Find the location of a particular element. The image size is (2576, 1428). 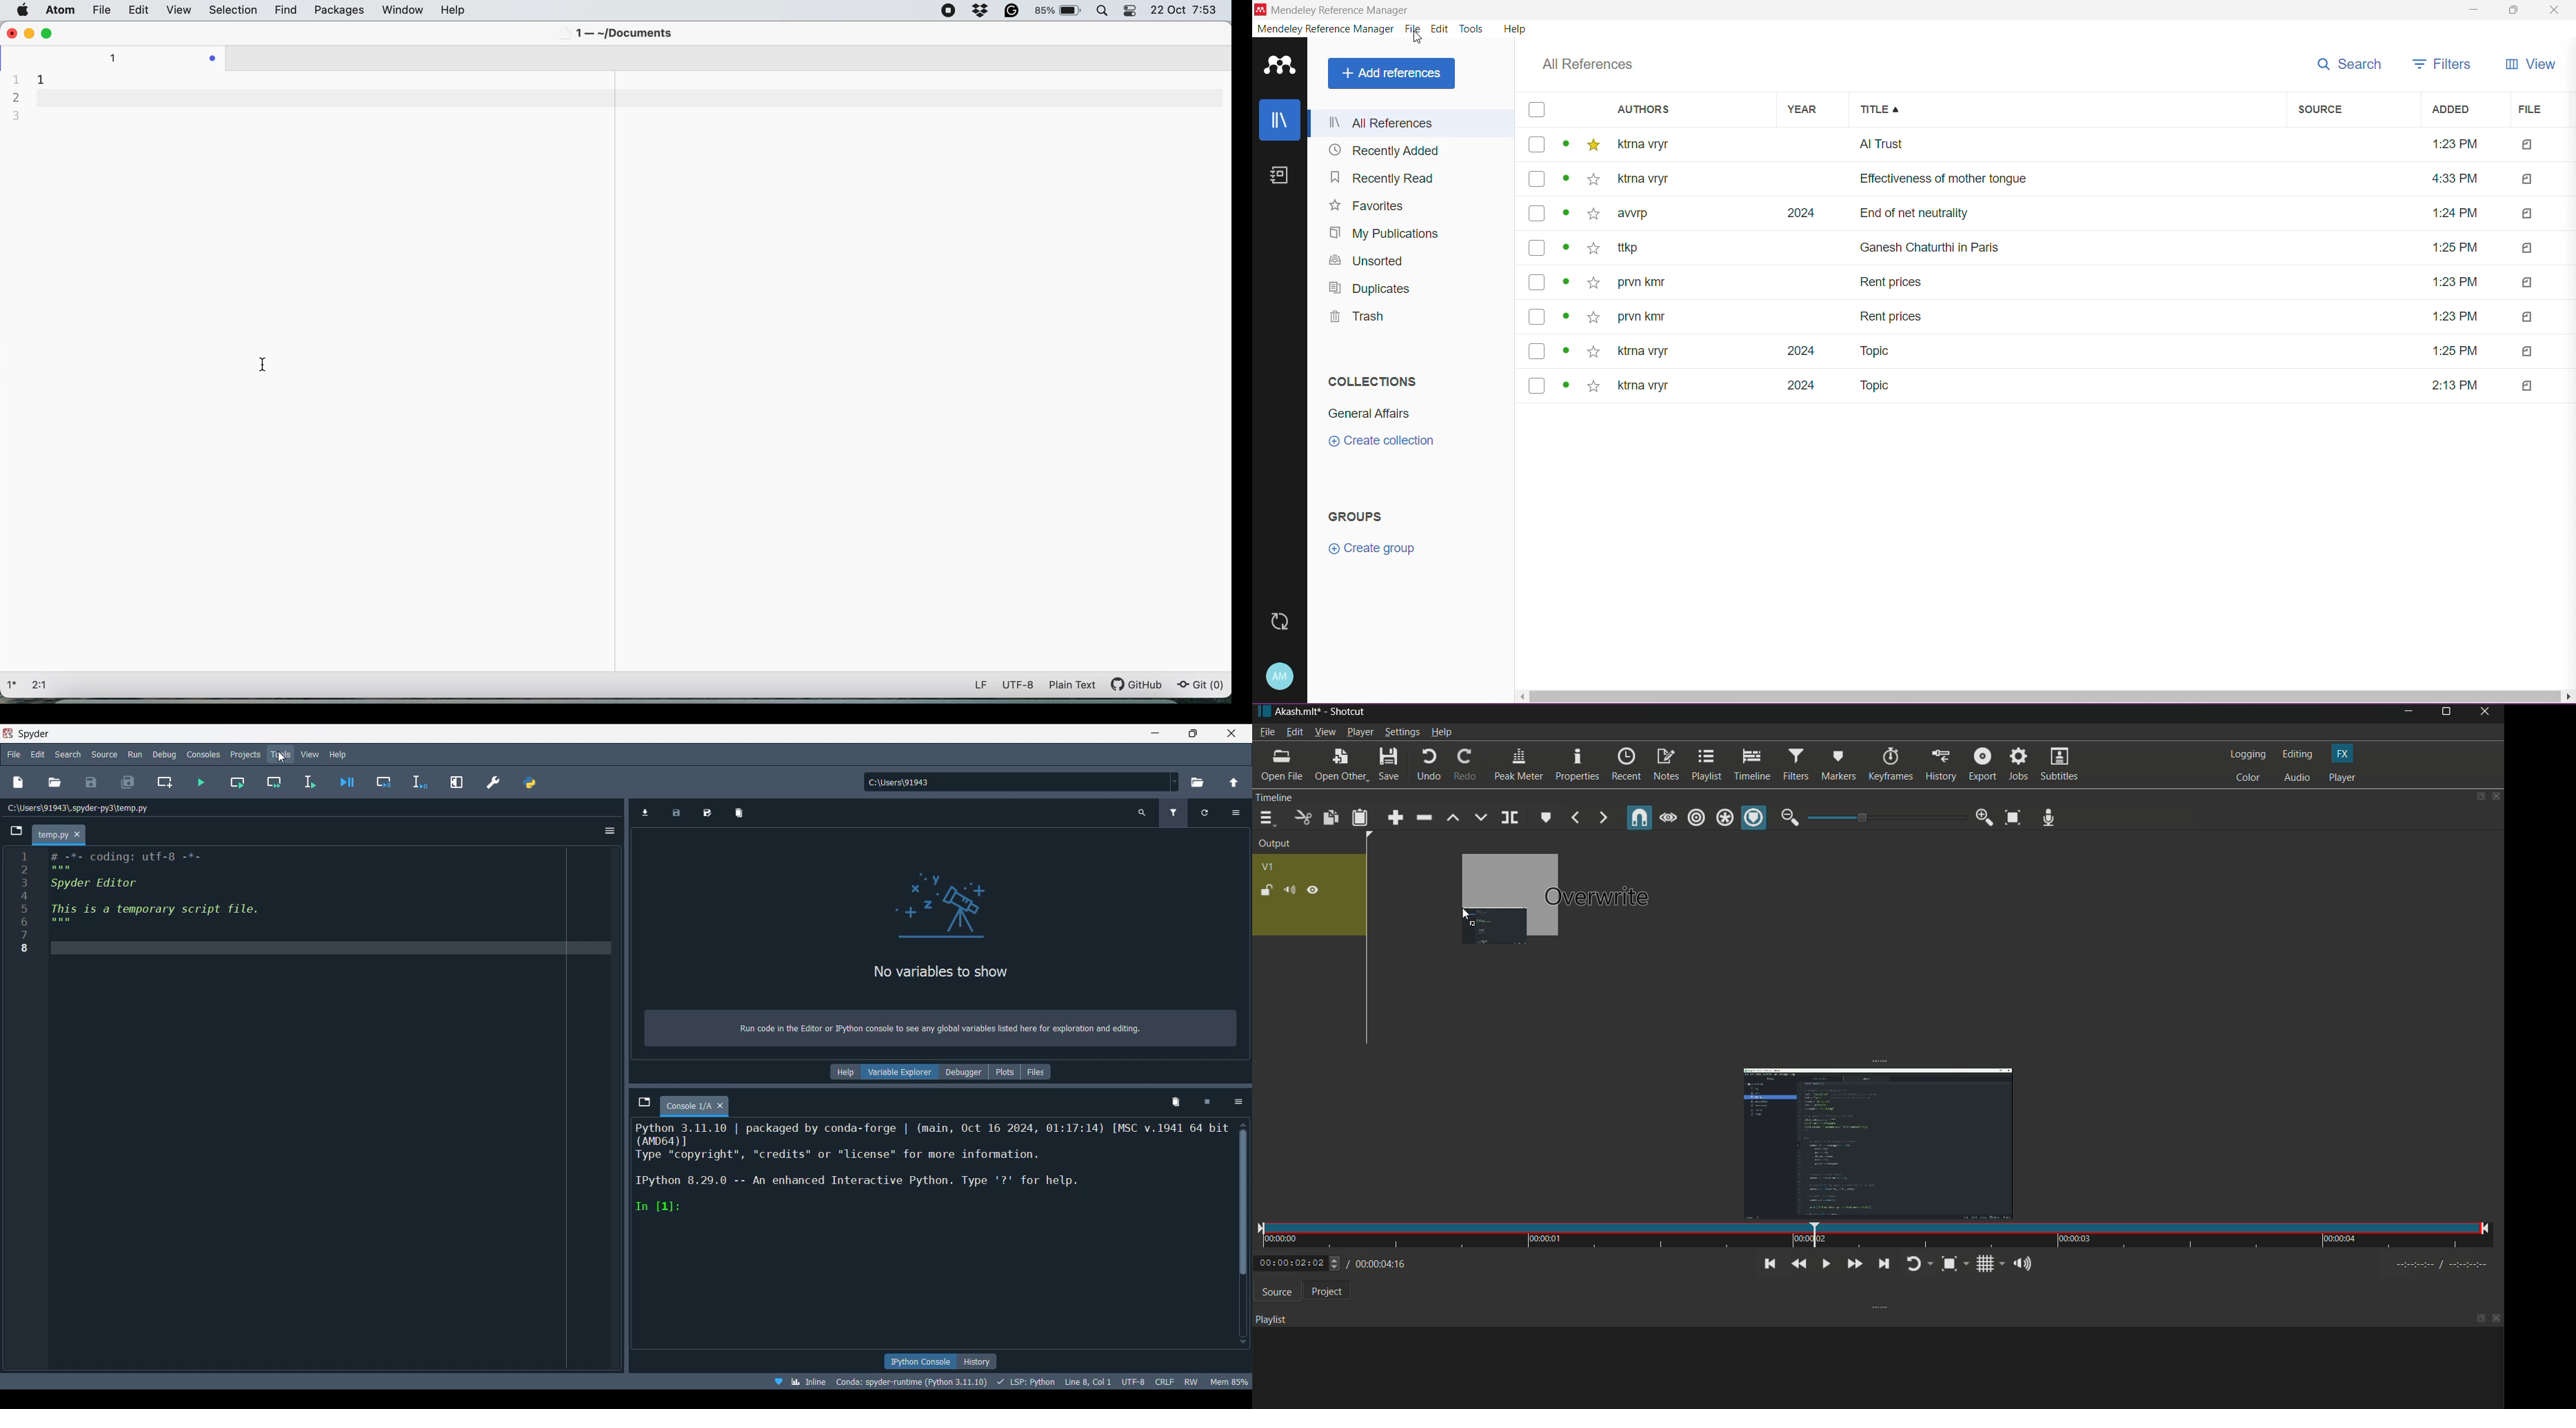

copy is located at coordinates (1330, 817).